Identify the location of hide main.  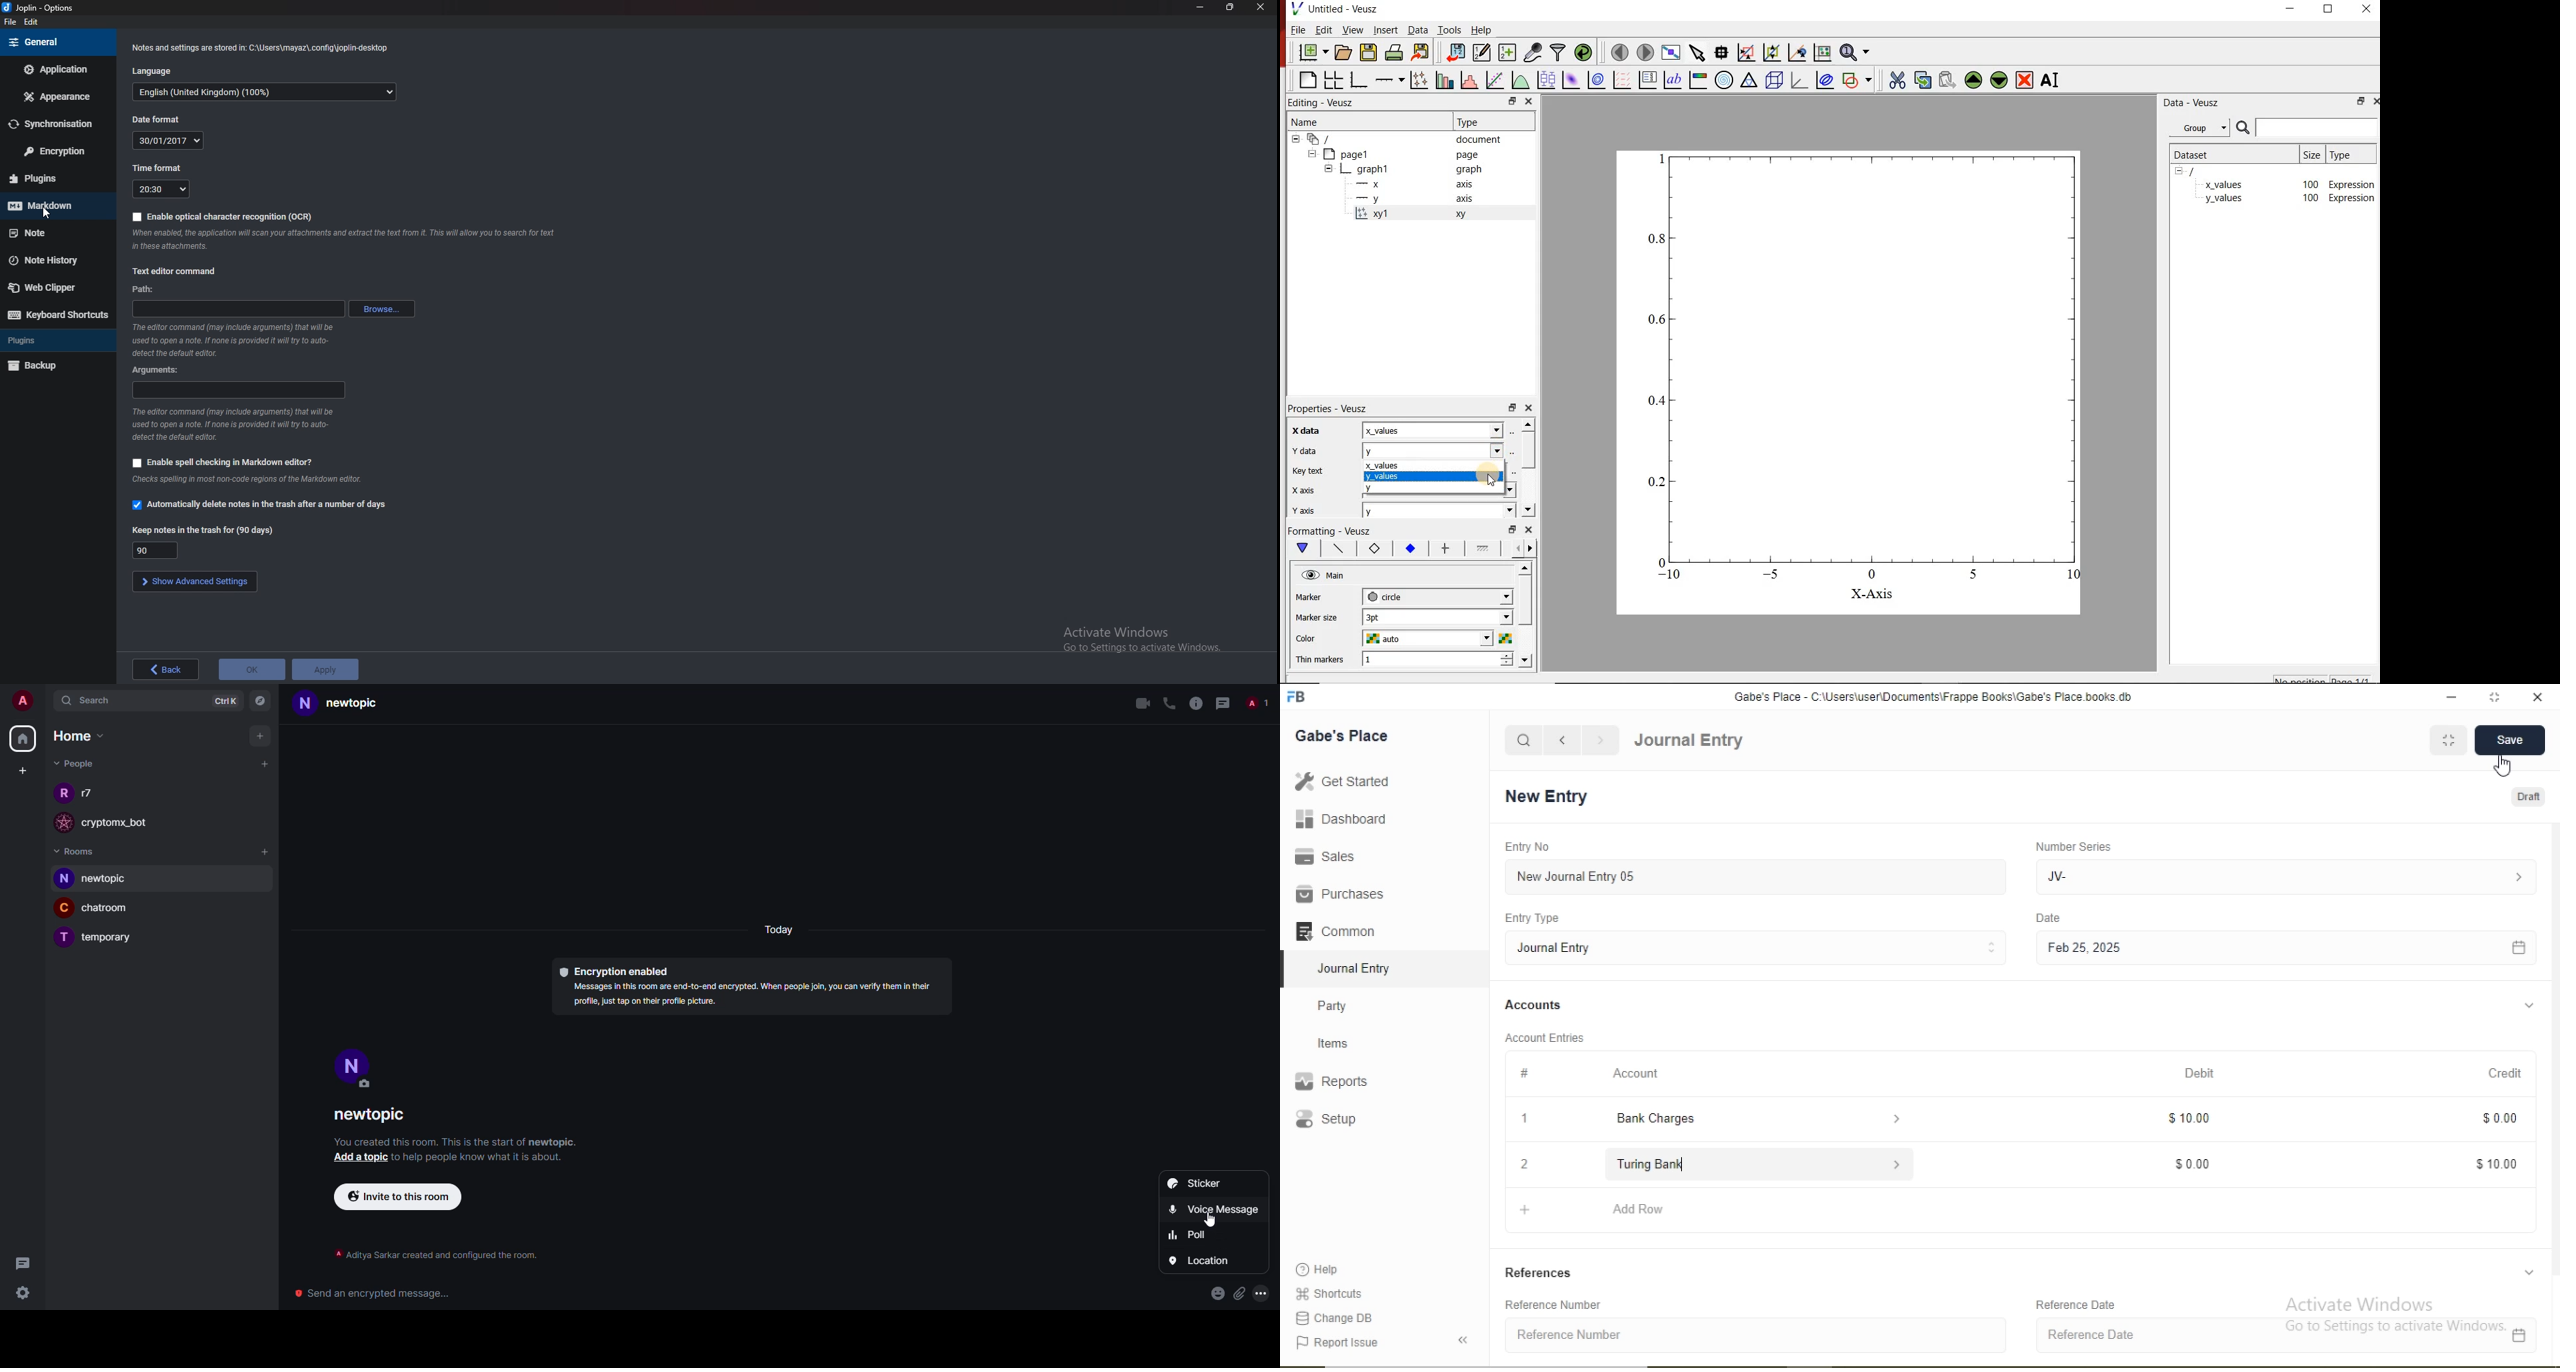
(1325, 575).